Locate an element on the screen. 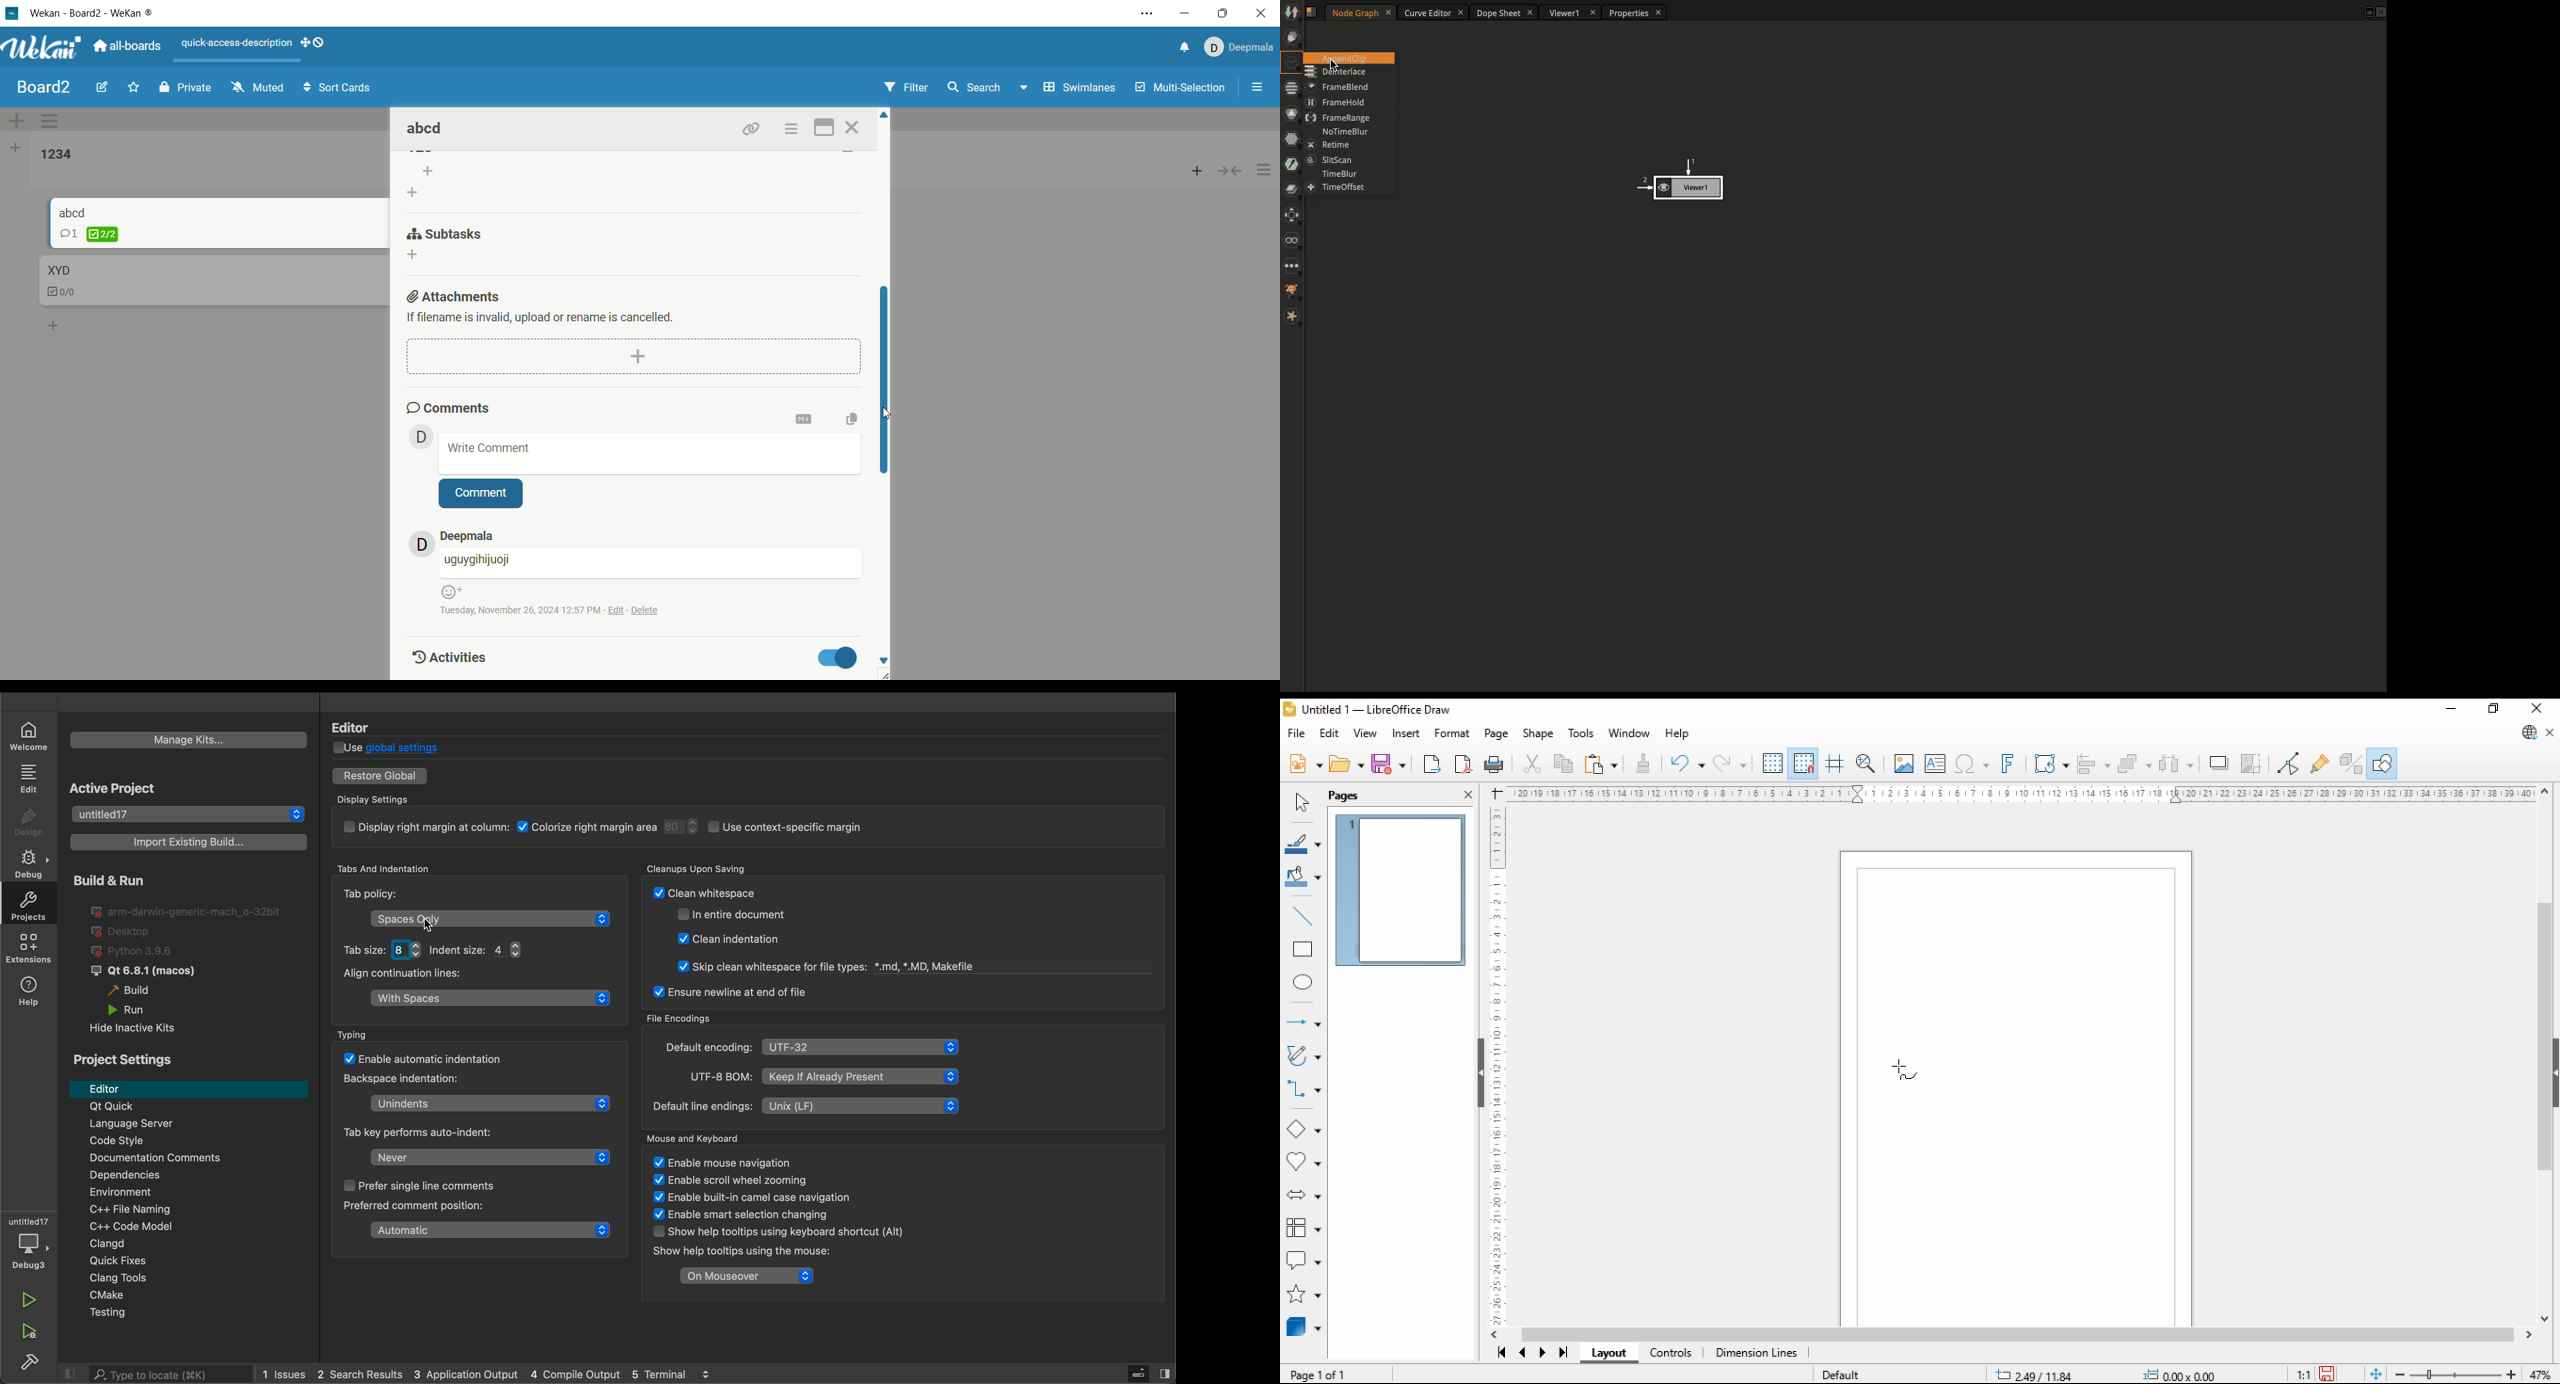 This screenshot has height=1400, width=2576. view is located at coordinates (1367, 732).